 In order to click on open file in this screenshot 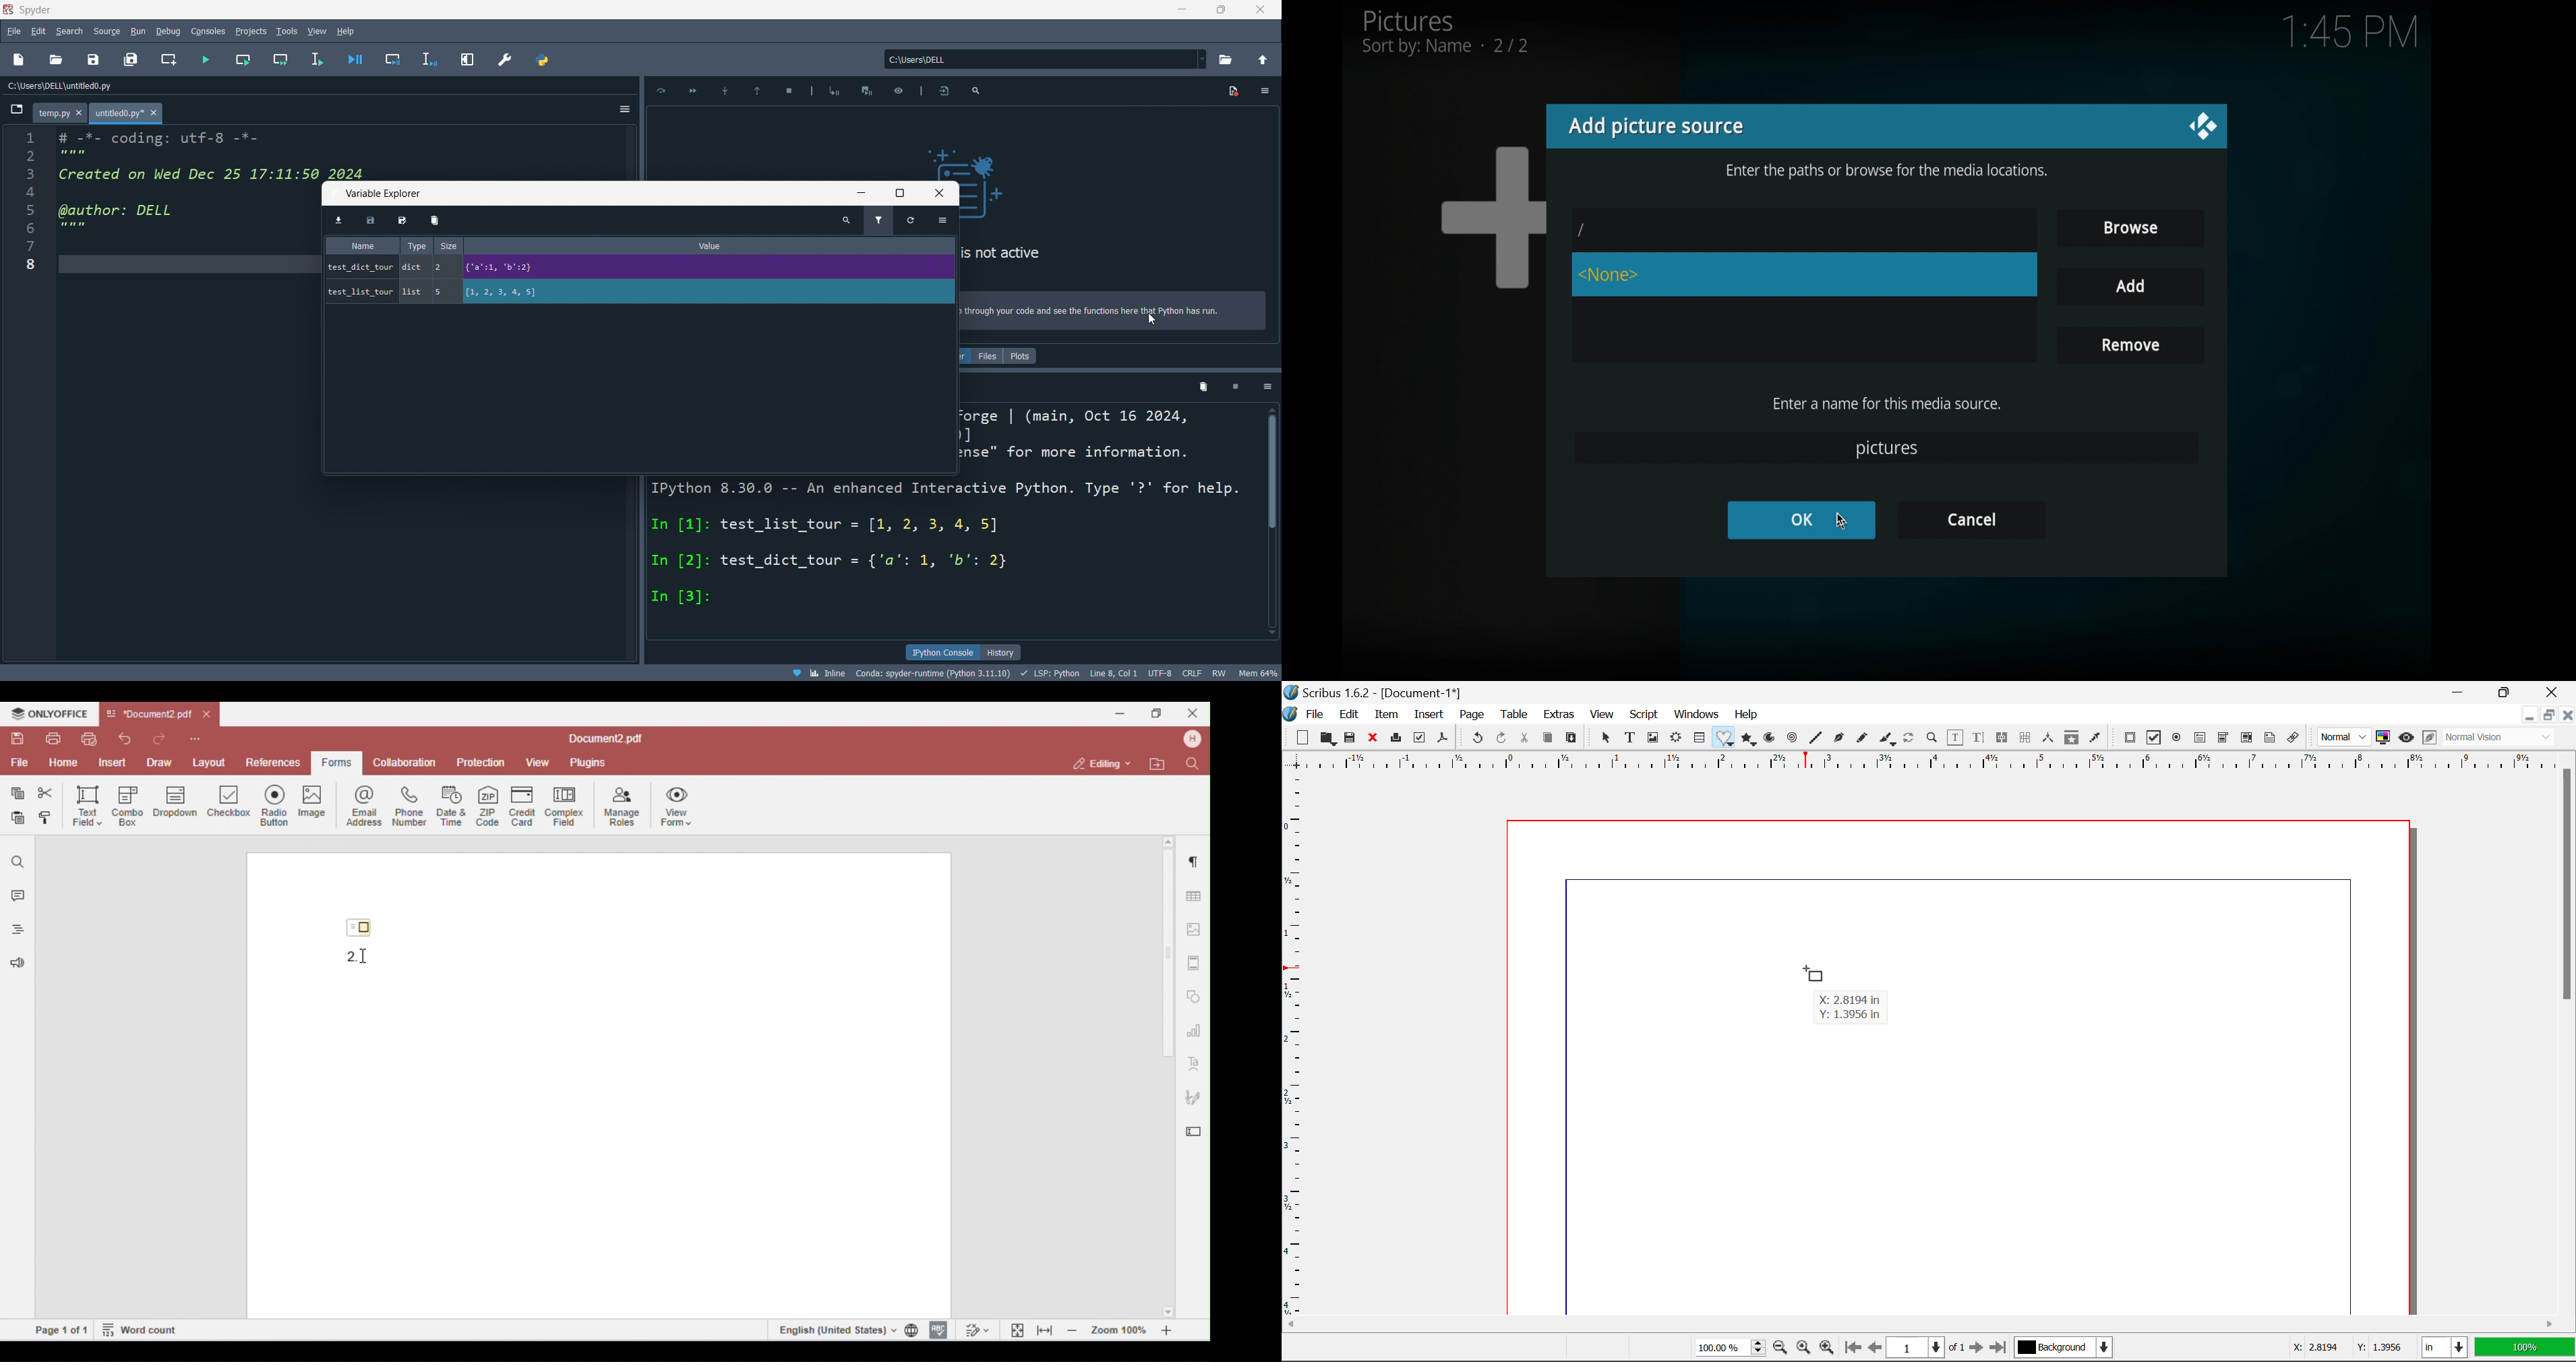, I will do `click(57, 58)`.